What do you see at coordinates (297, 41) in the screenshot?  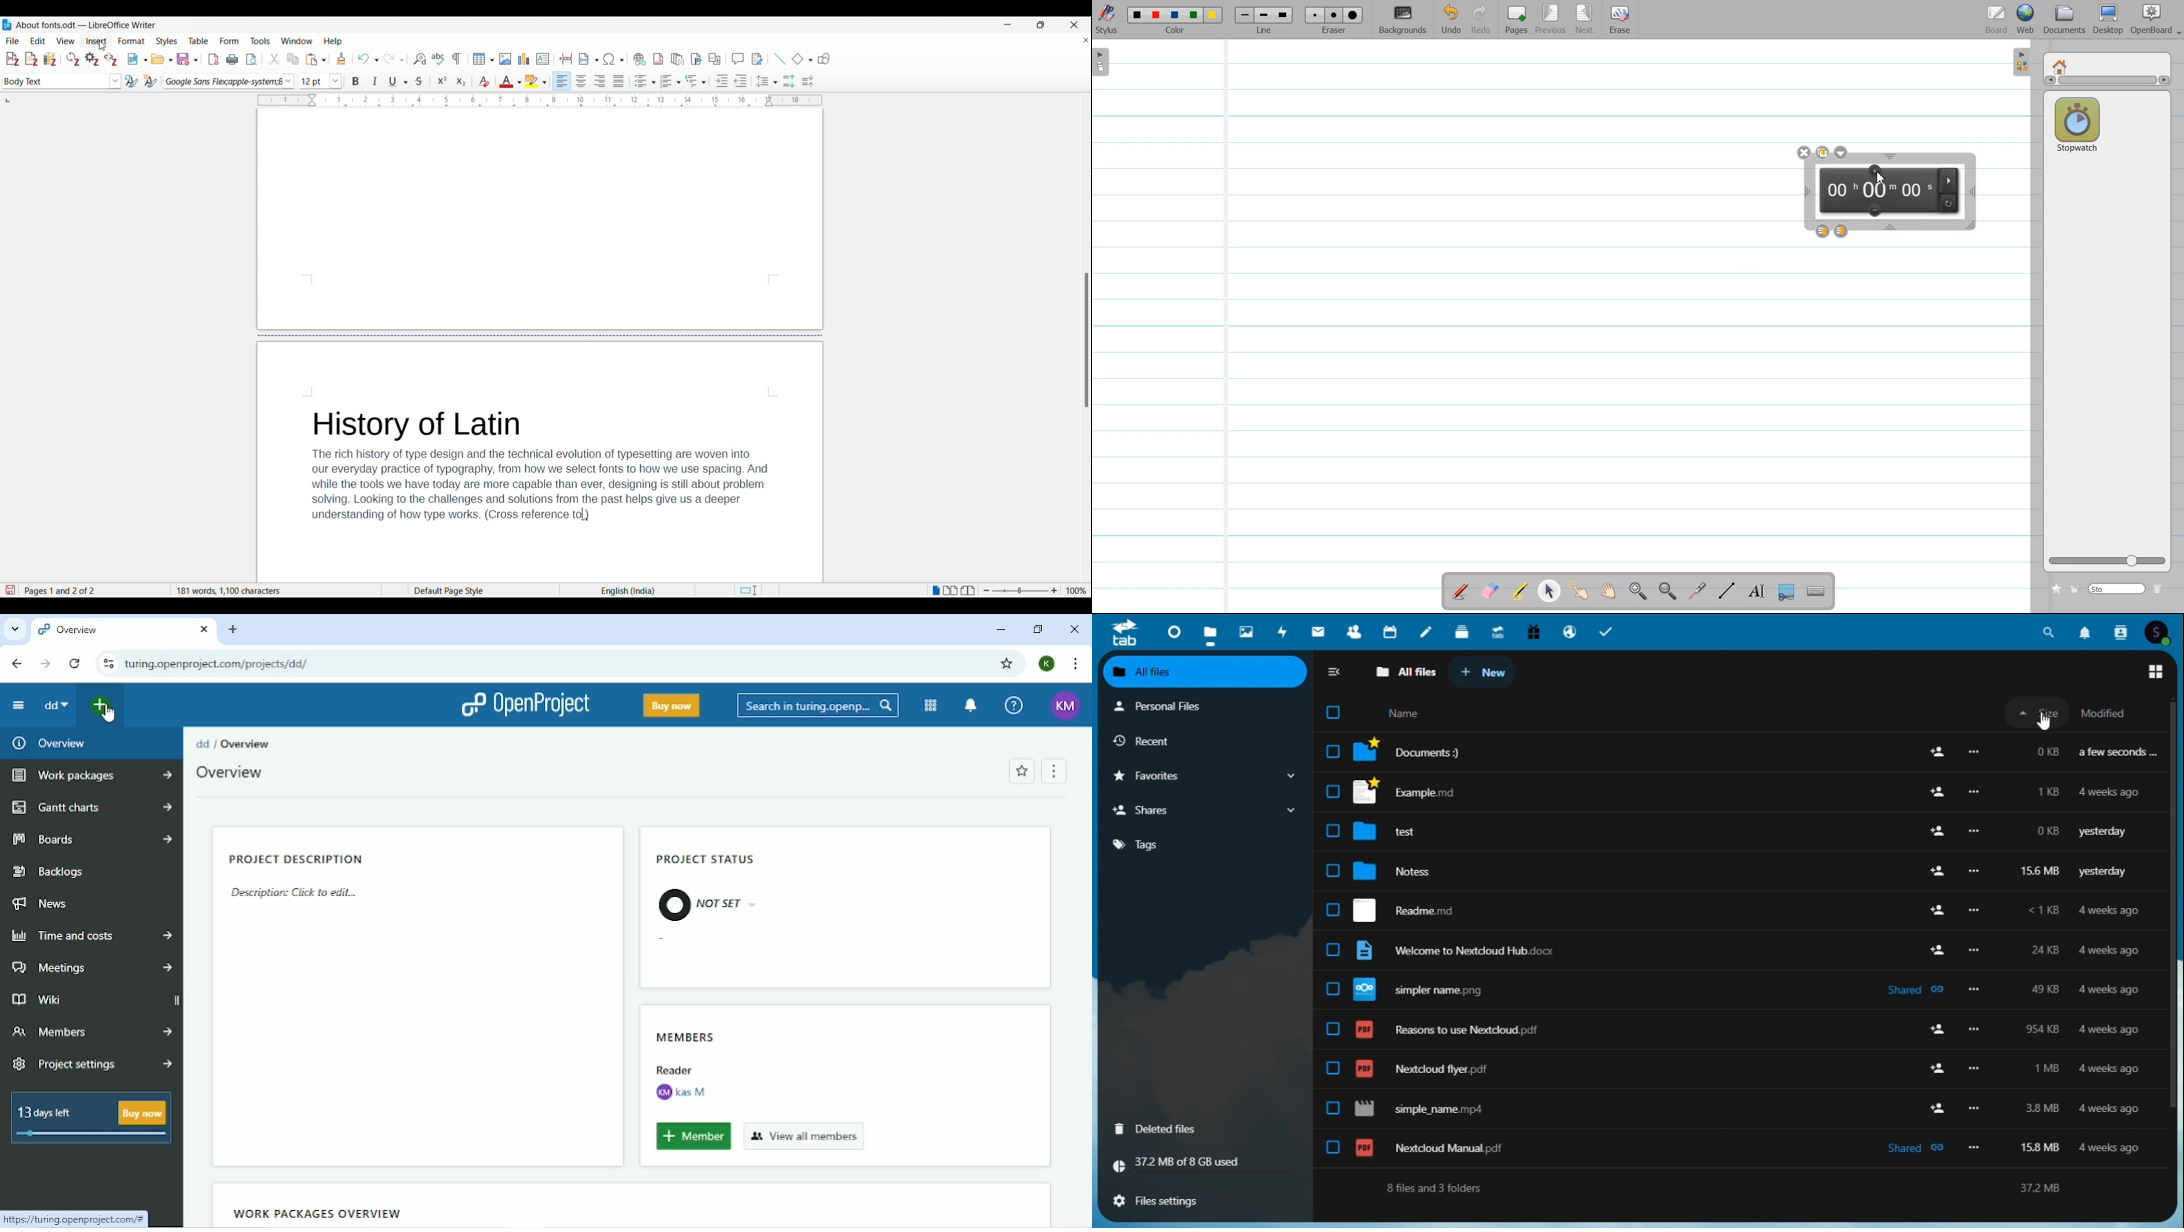 I see `Window menu` at bounding box center [297, 41].